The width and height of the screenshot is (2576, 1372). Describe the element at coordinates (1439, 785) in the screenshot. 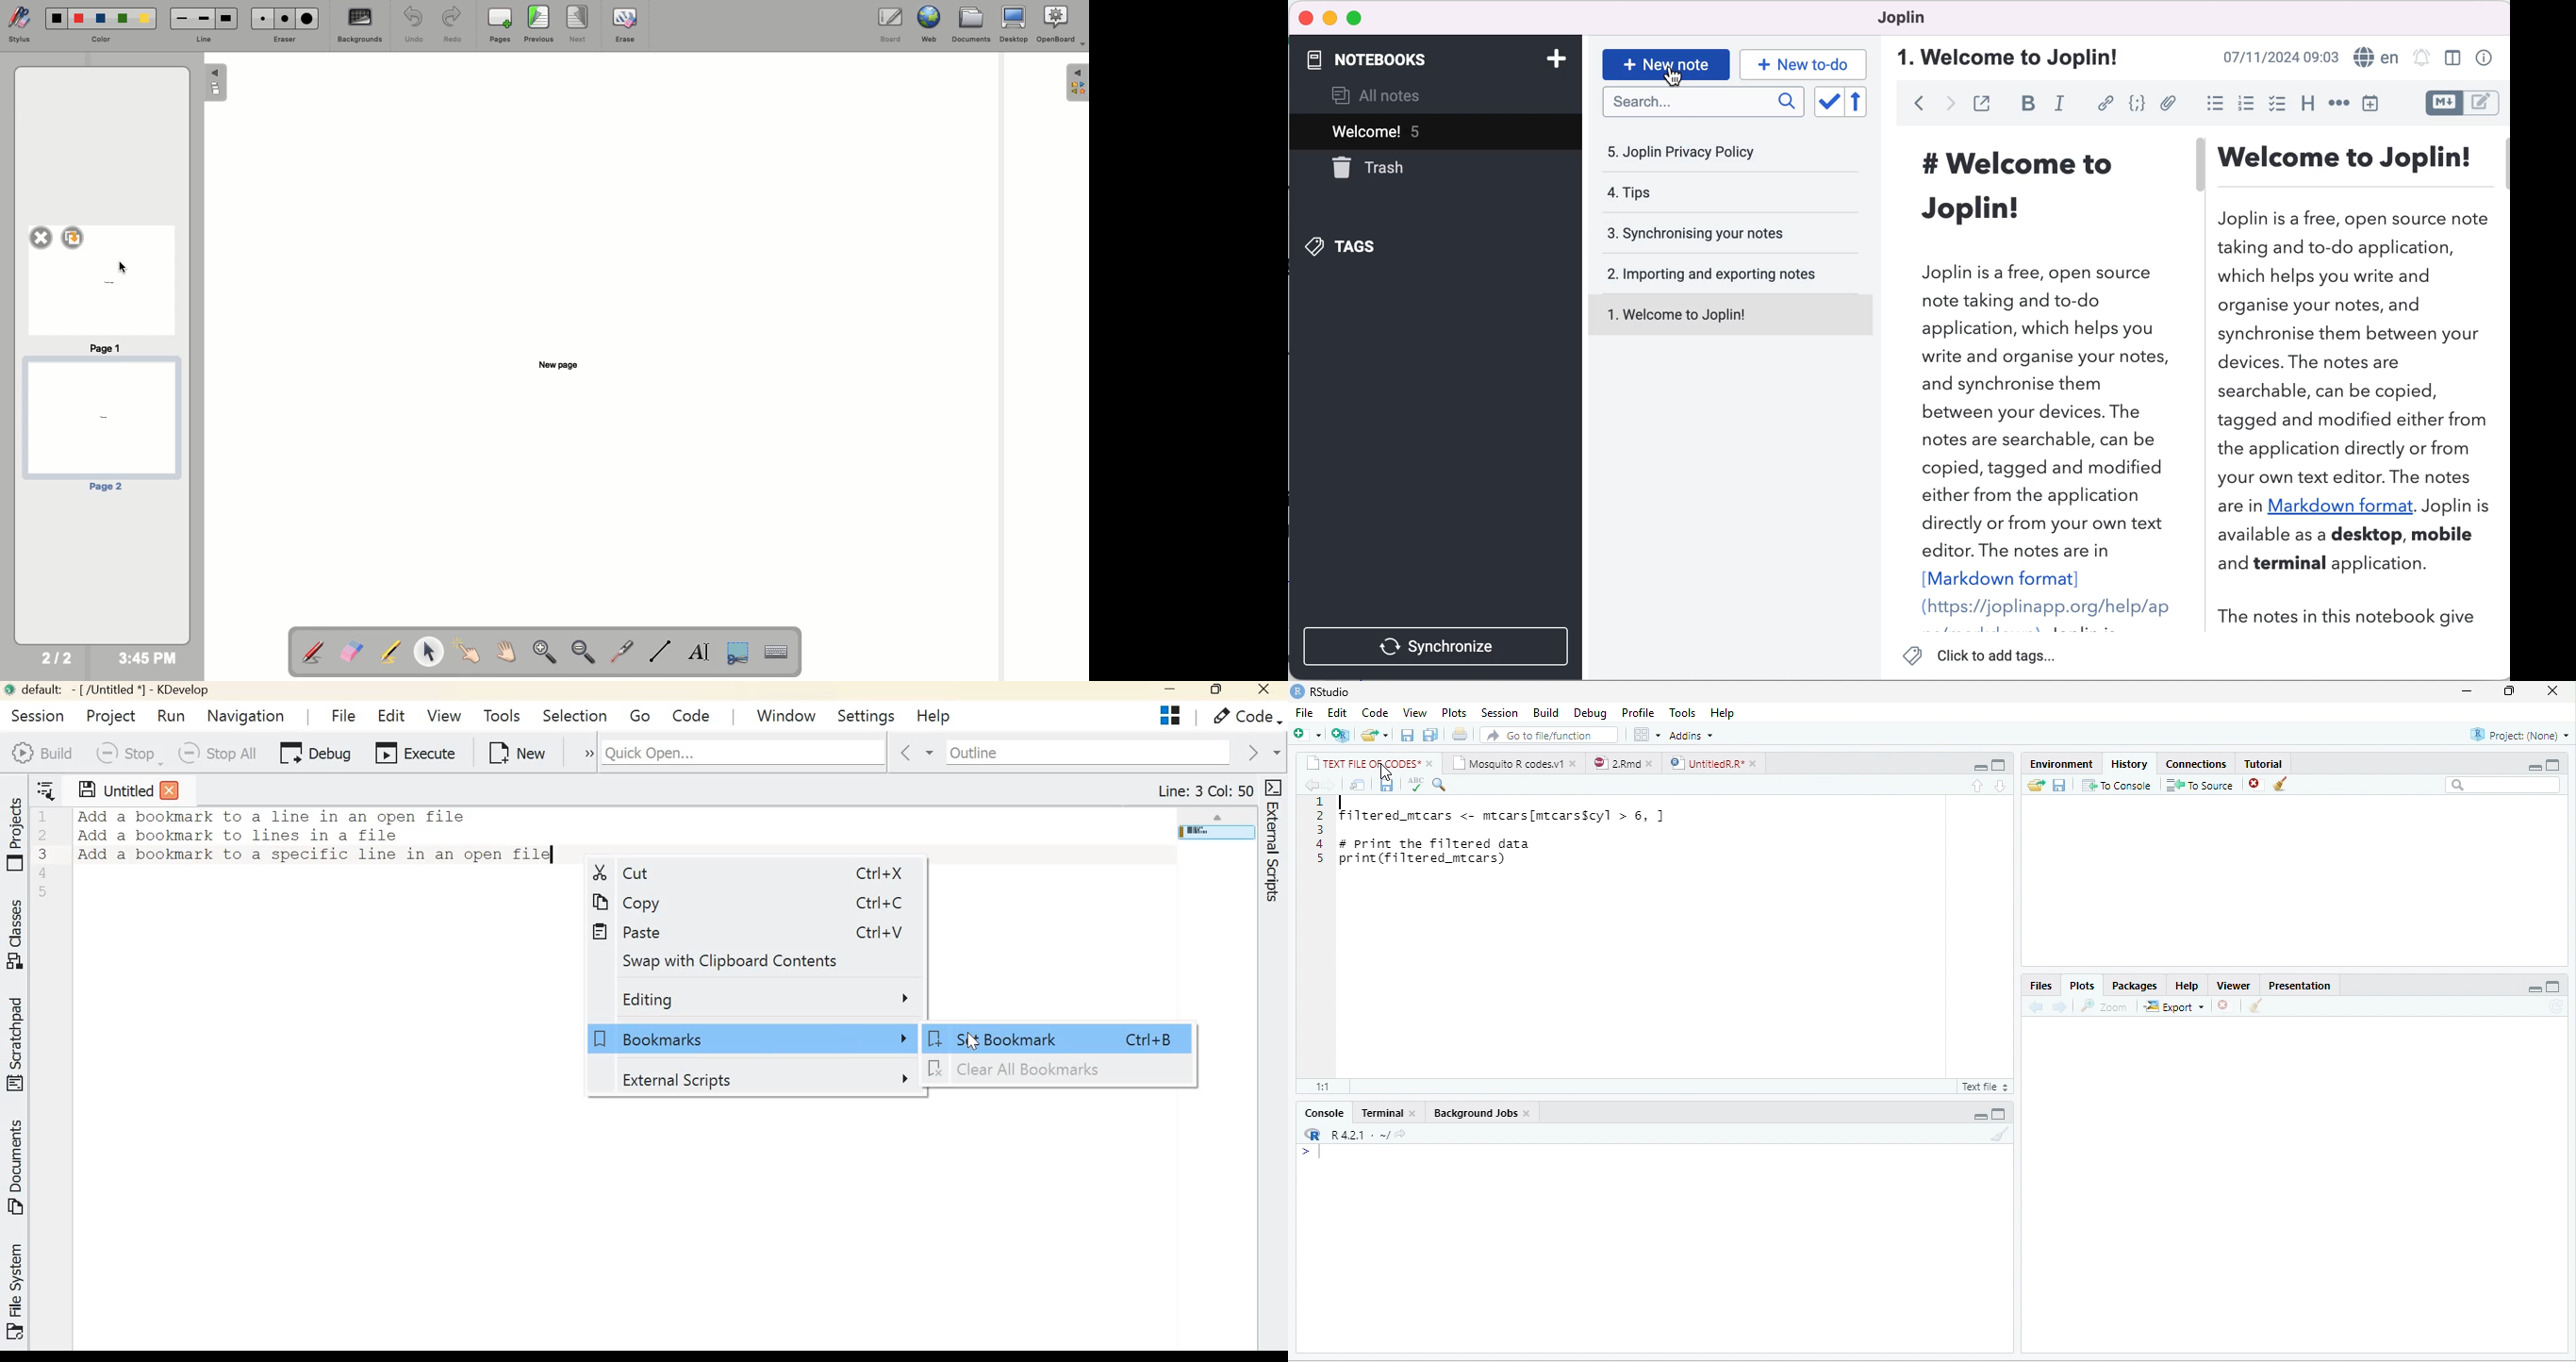

I see `search` at that location.